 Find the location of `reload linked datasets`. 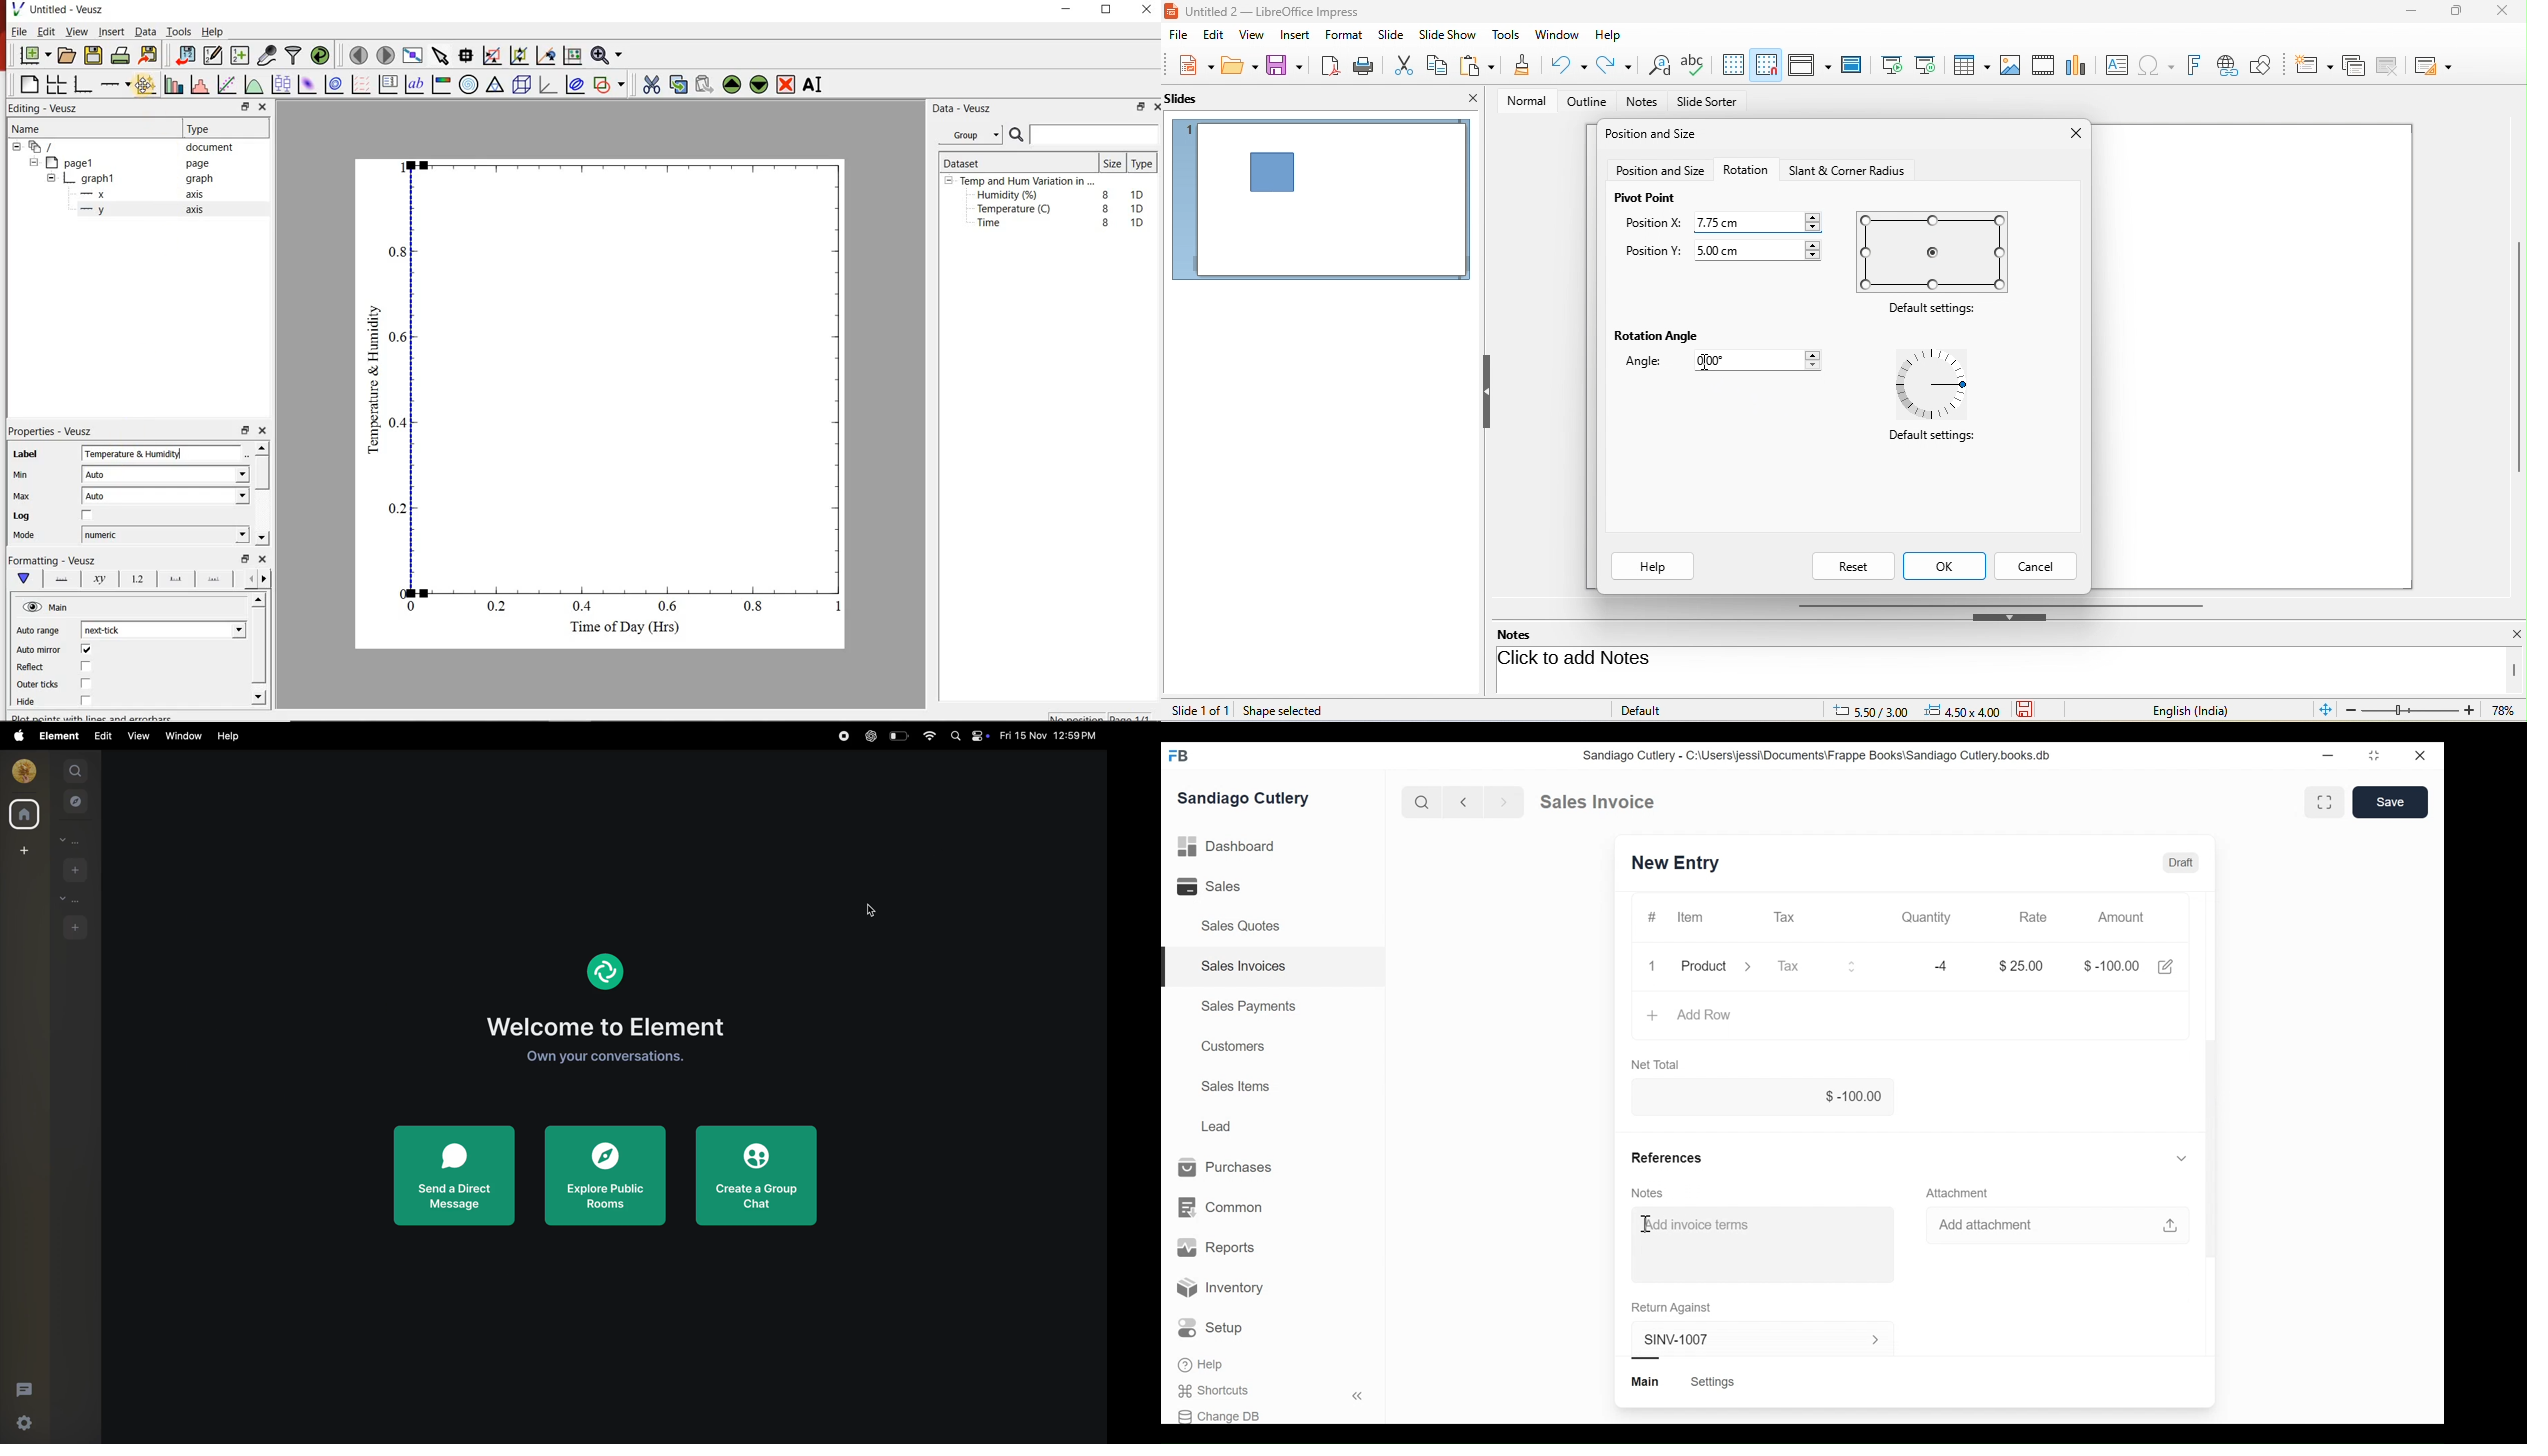

reload linked datasets is located at coordinates (320, 56).